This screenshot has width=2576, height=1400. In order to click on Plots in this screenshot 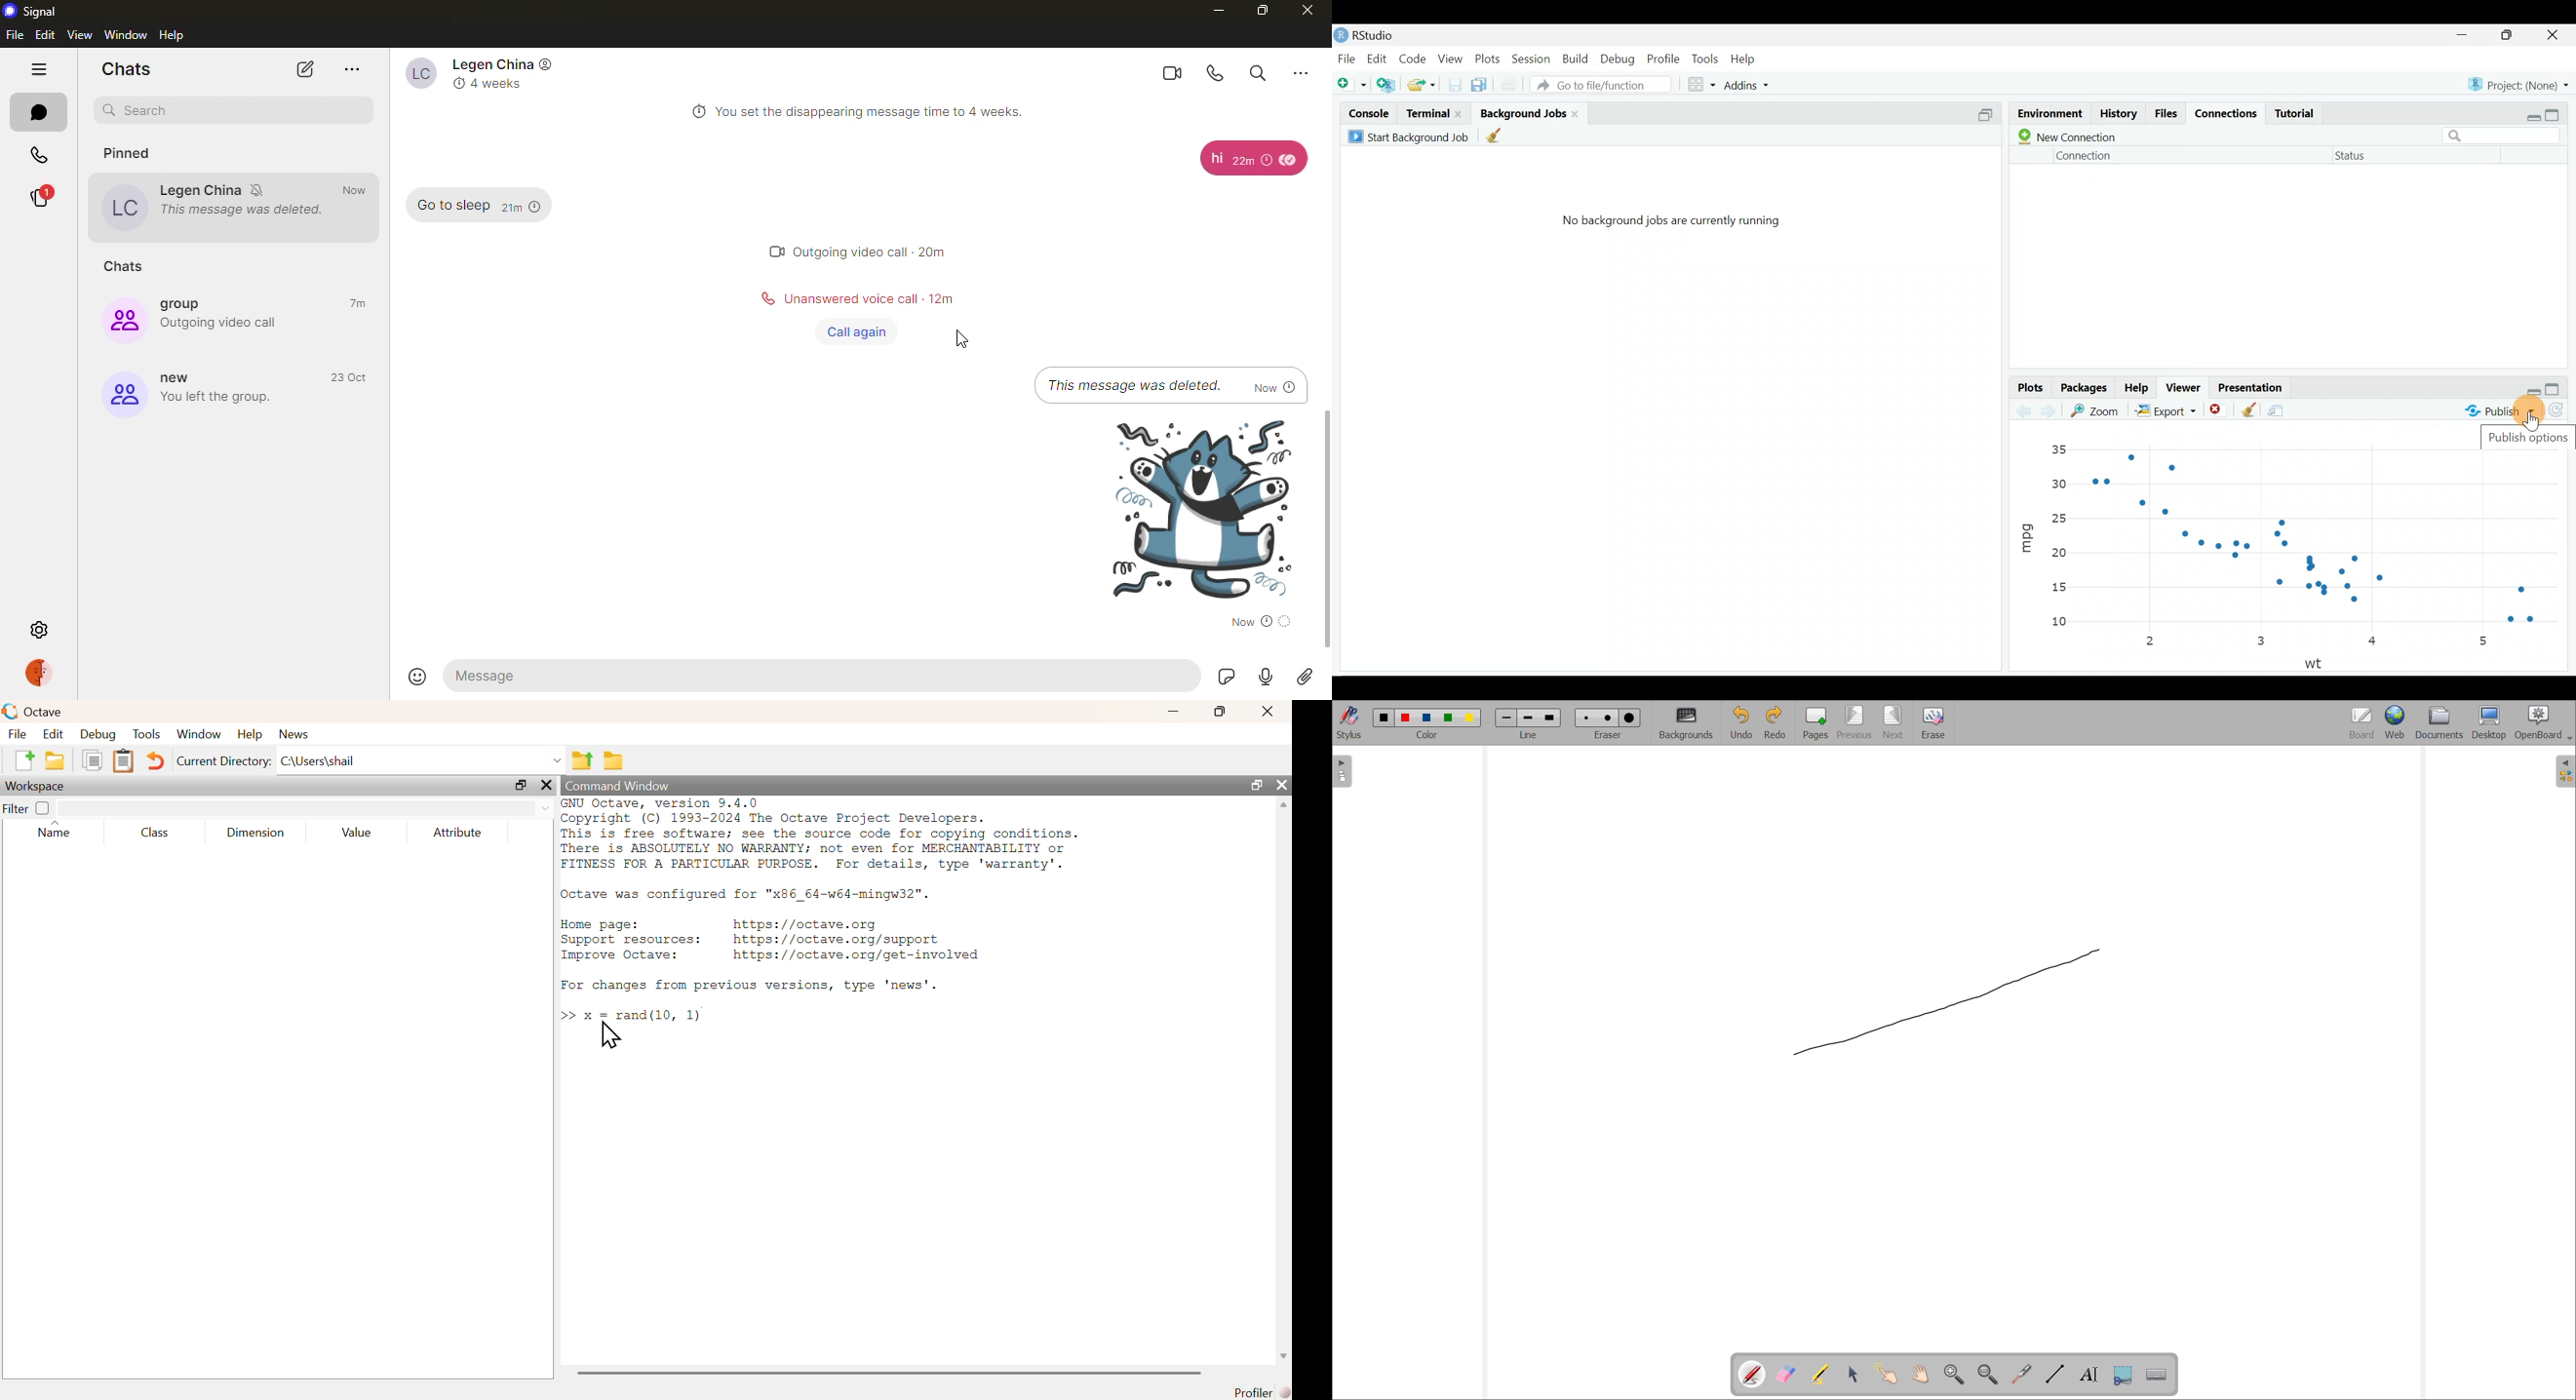, I will do `click(1487, 58)`.